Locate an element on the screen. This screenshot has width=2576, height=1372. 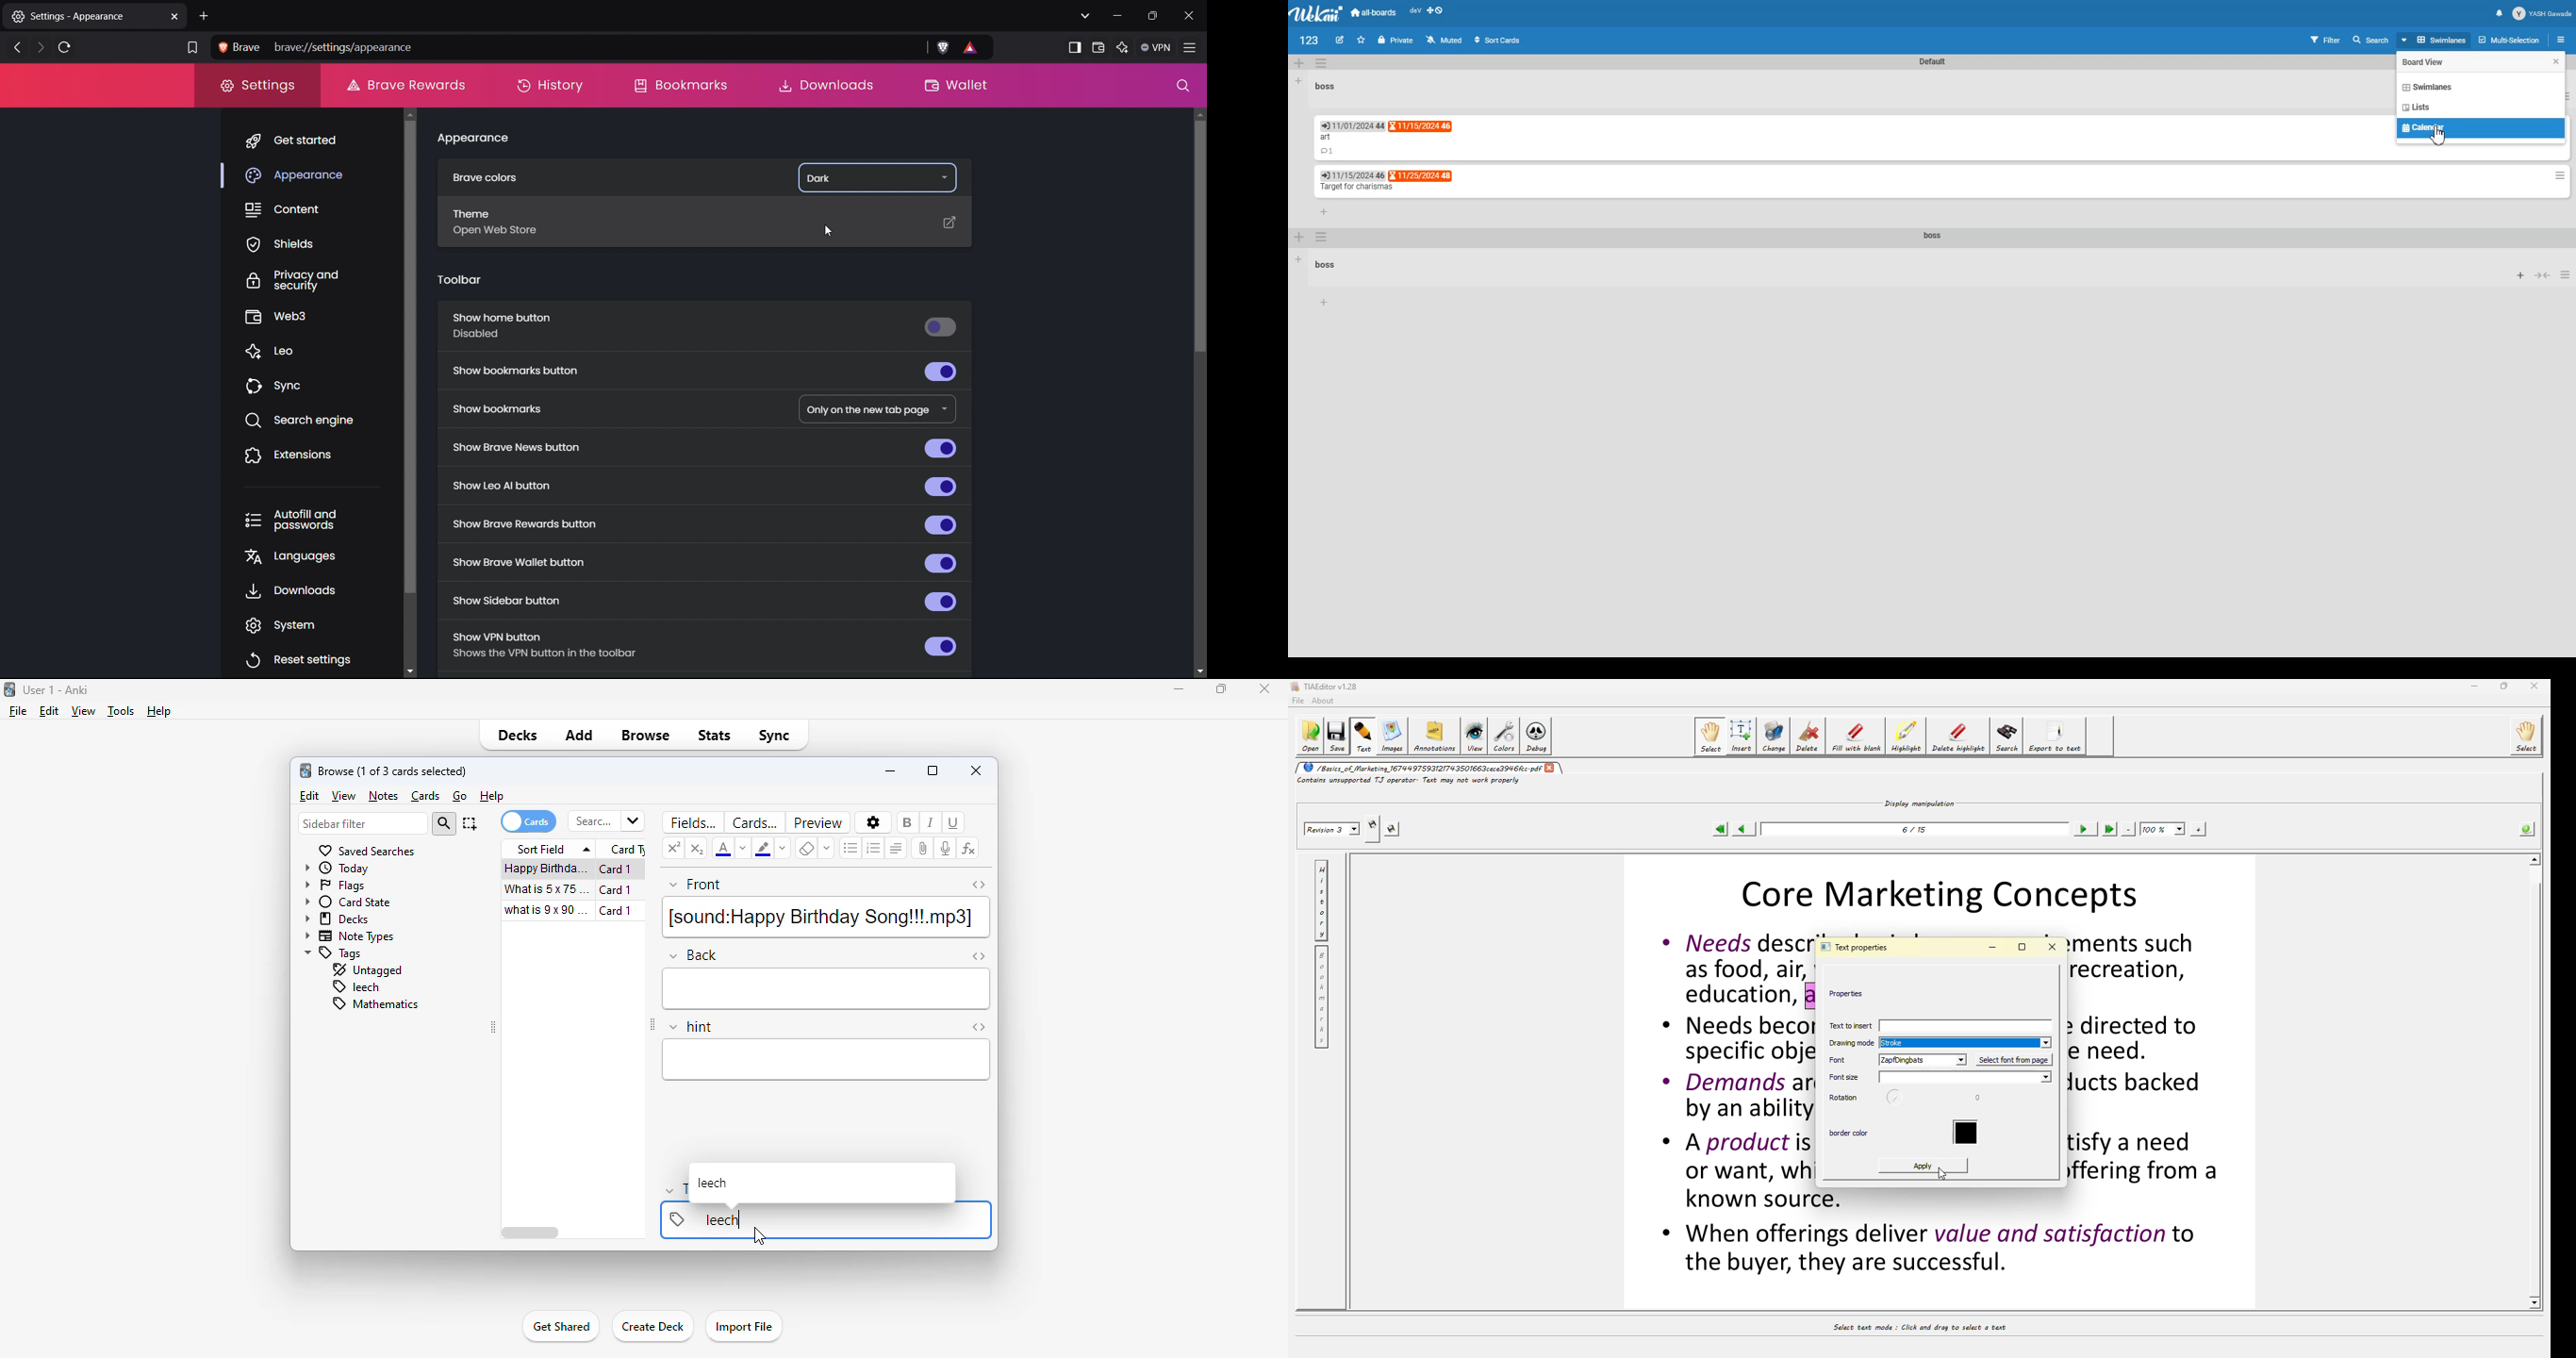
Add list is located at coordinates (1299, 260).